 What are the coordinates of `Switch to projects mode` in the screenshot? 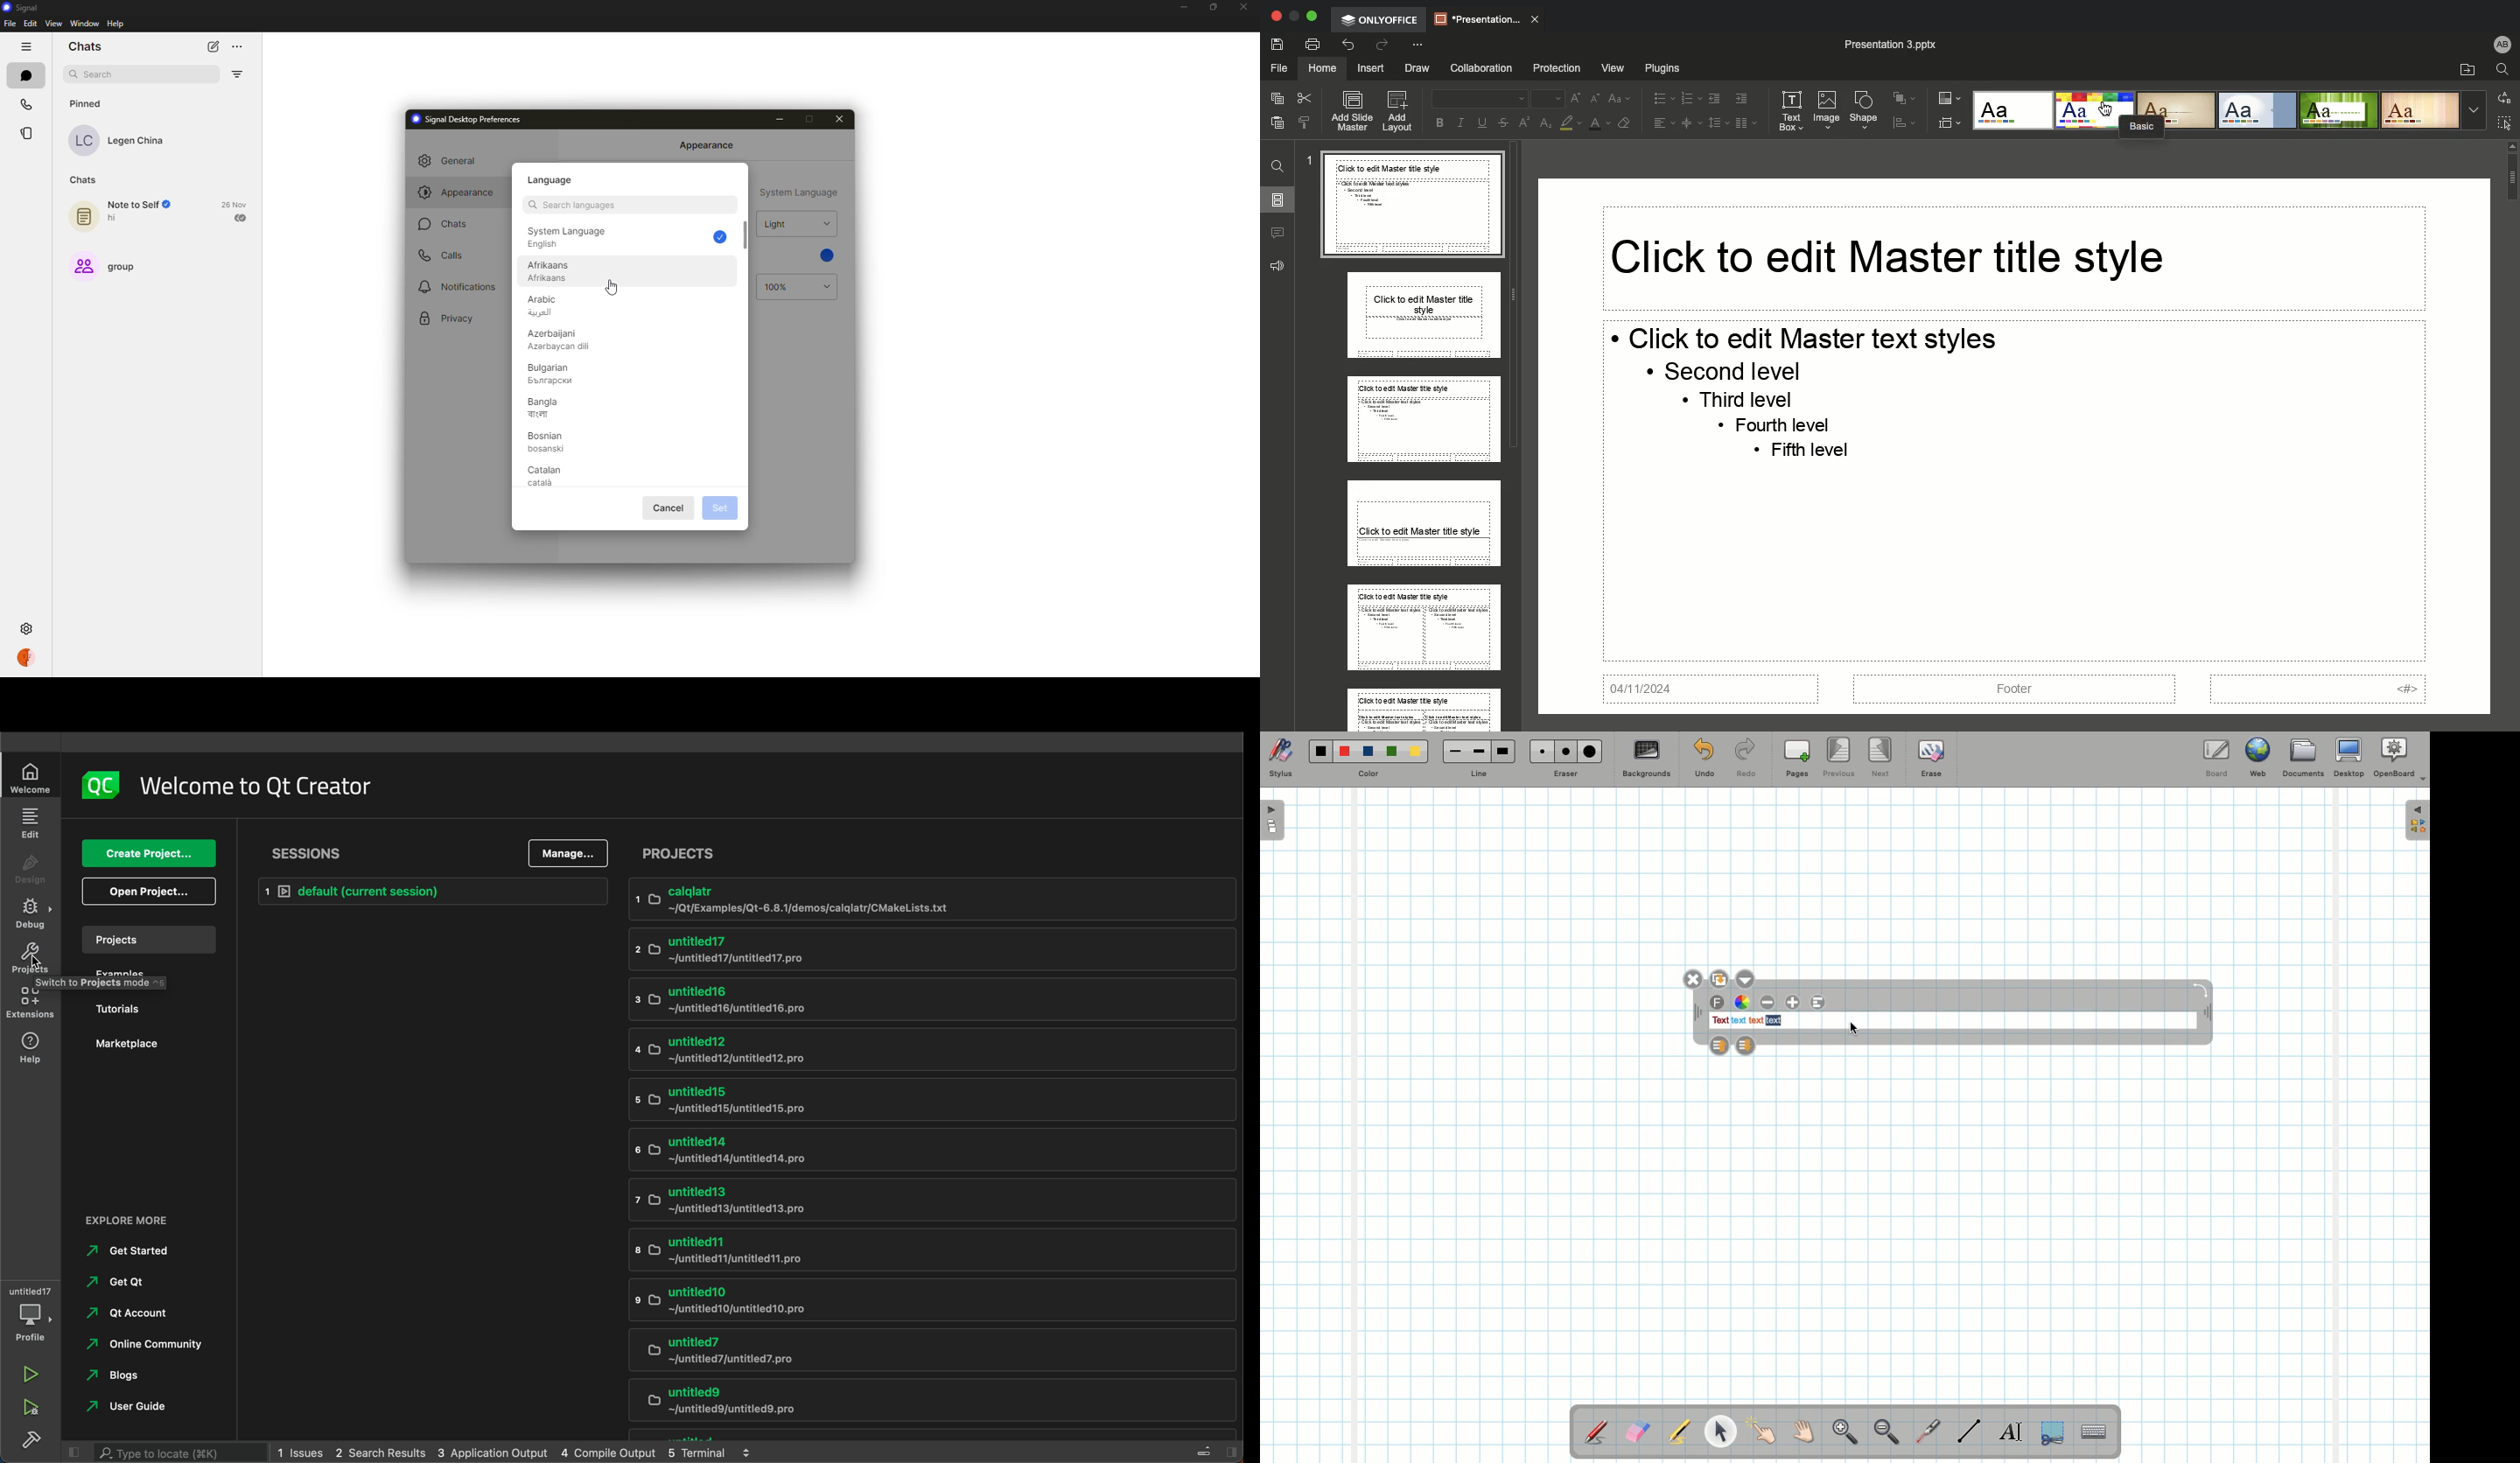 It's located at (94, 983).